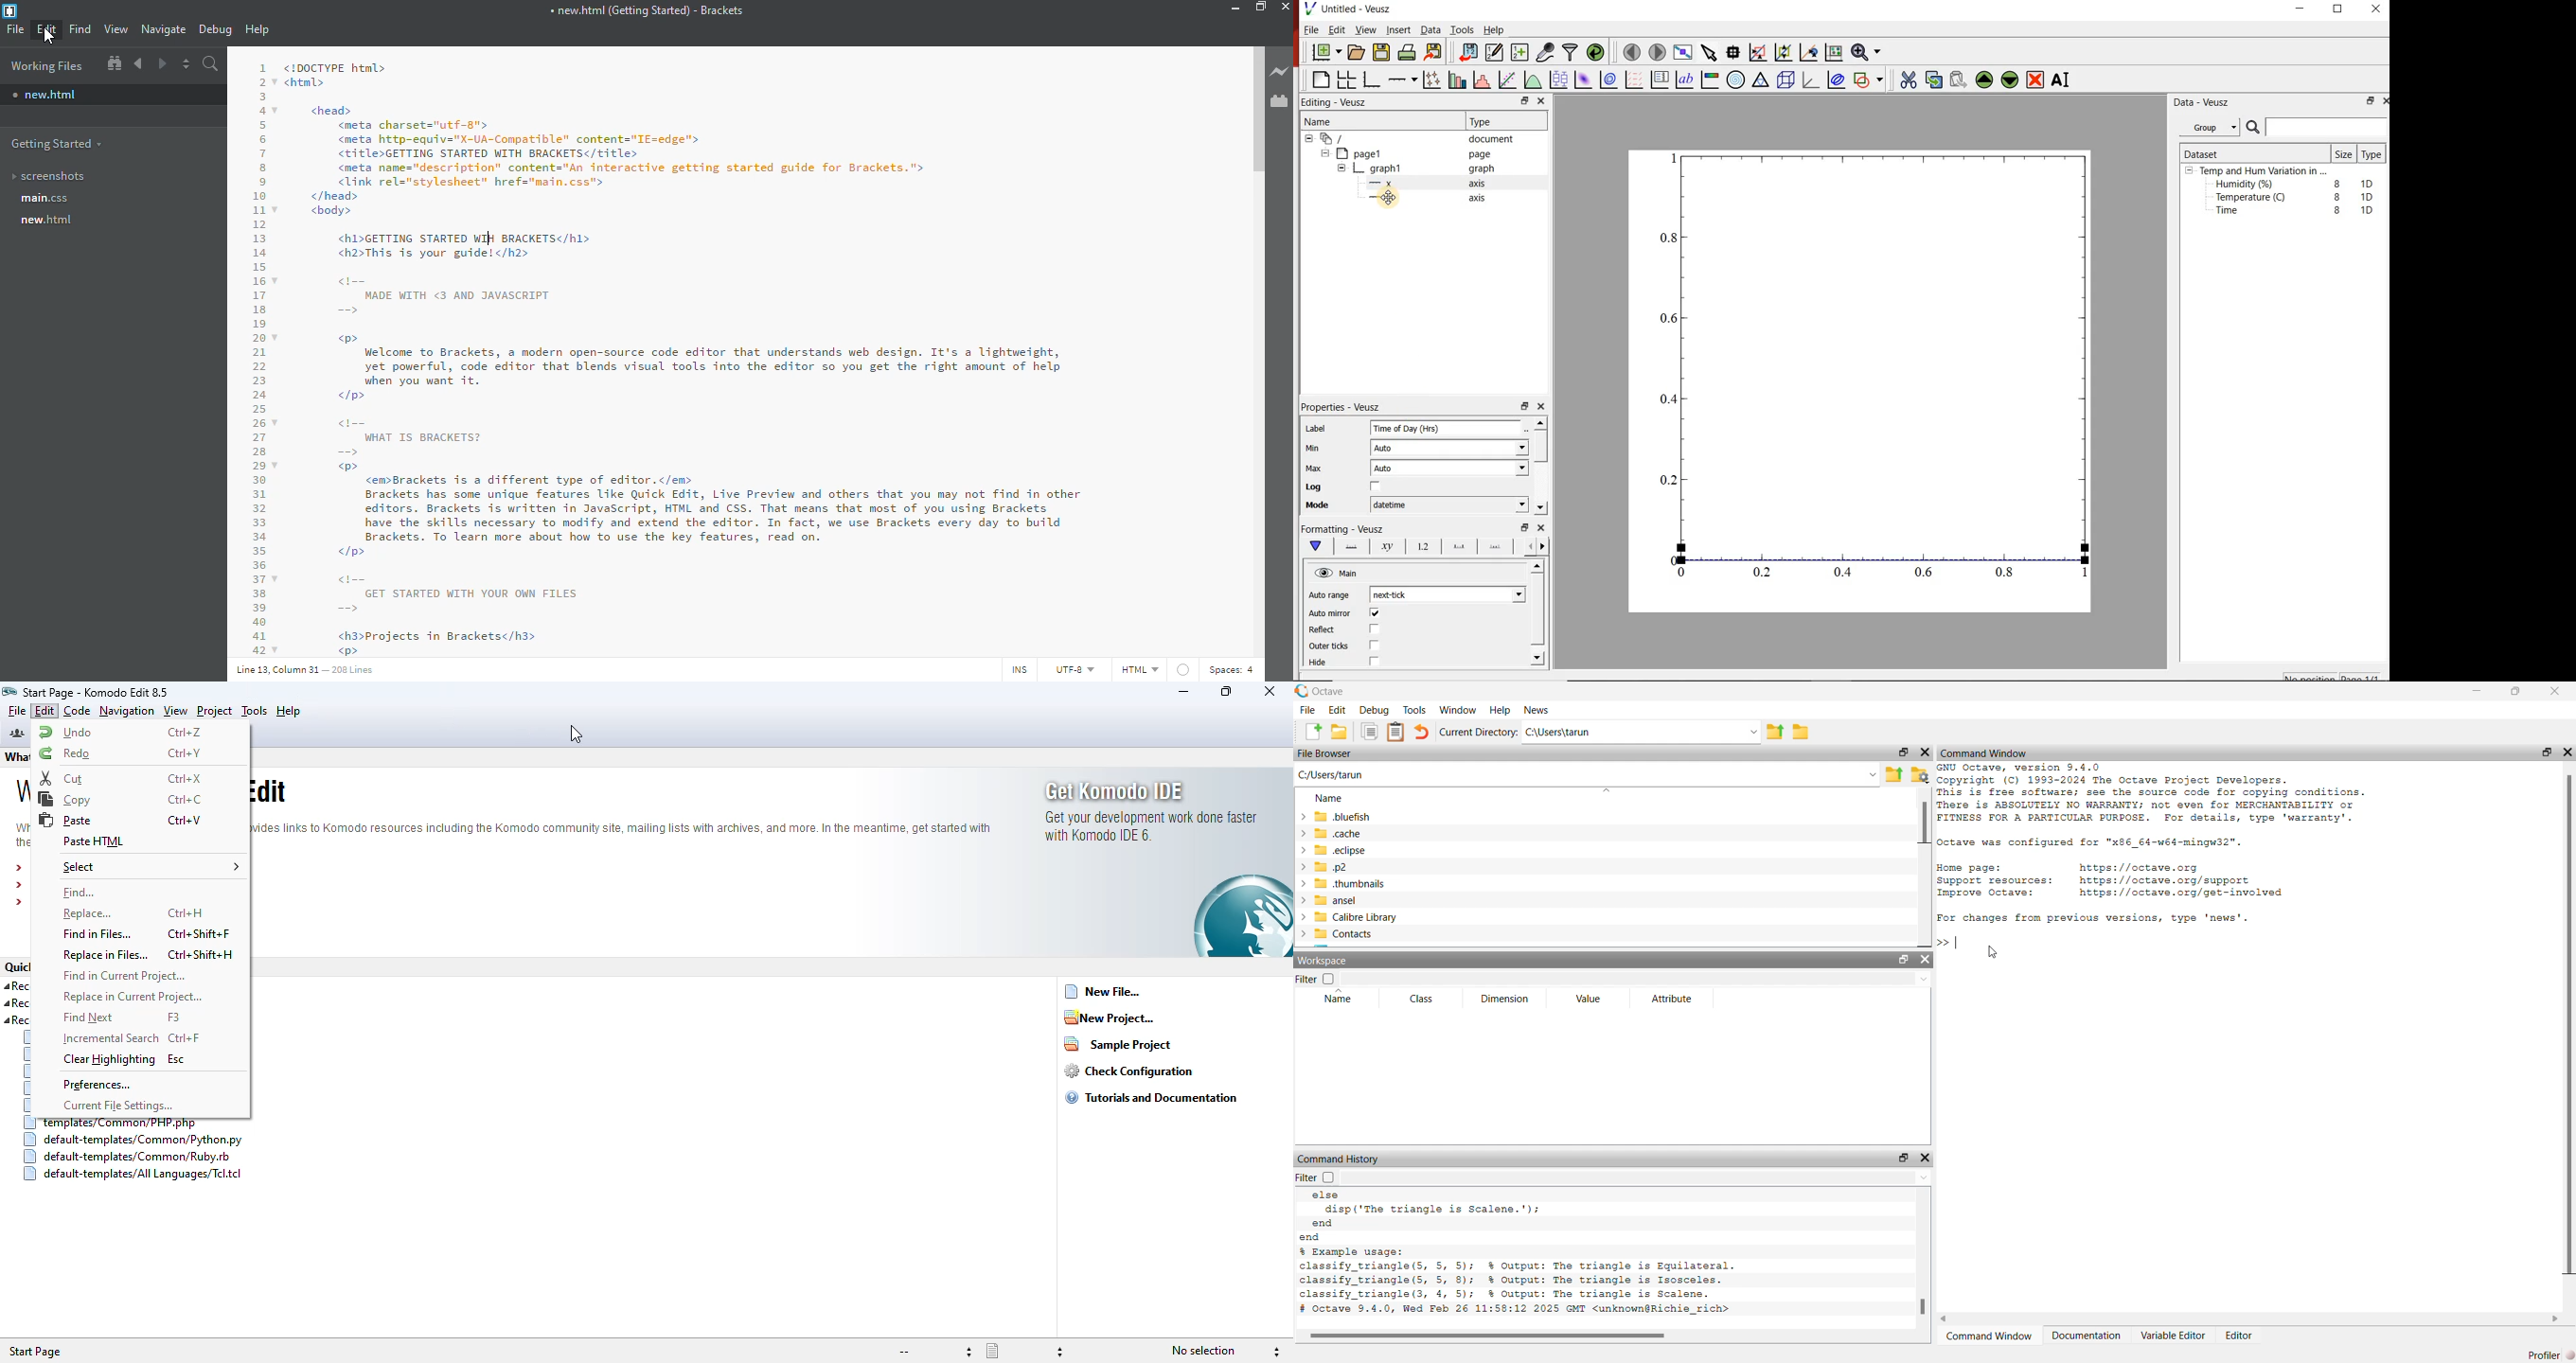 Image resolution: width=2576 pixels, height=1372 pixels. Describe the element at coordinates (617, 188) in the screenshot. I see `<!DOCTYPE html>
 <heal>
<head>

meta charset-rutf-ars

<heta hitp-equiv="X-U-Conpatible" content="IE-edge">

CEit1e>GETTING STARTED WITH BRACKETS</title>

<meta name="description” content="An interactive getting started guide for Brackets."

<link rel="stylesheet" href="main.css">

<head>

<body>

<hI>GETTING STARTED Wil BRACKETS</h1>

ha>This is your guidet</hz>
Ph

WADE WITH <3 AND JAVASCRIPT
EN` at that location.